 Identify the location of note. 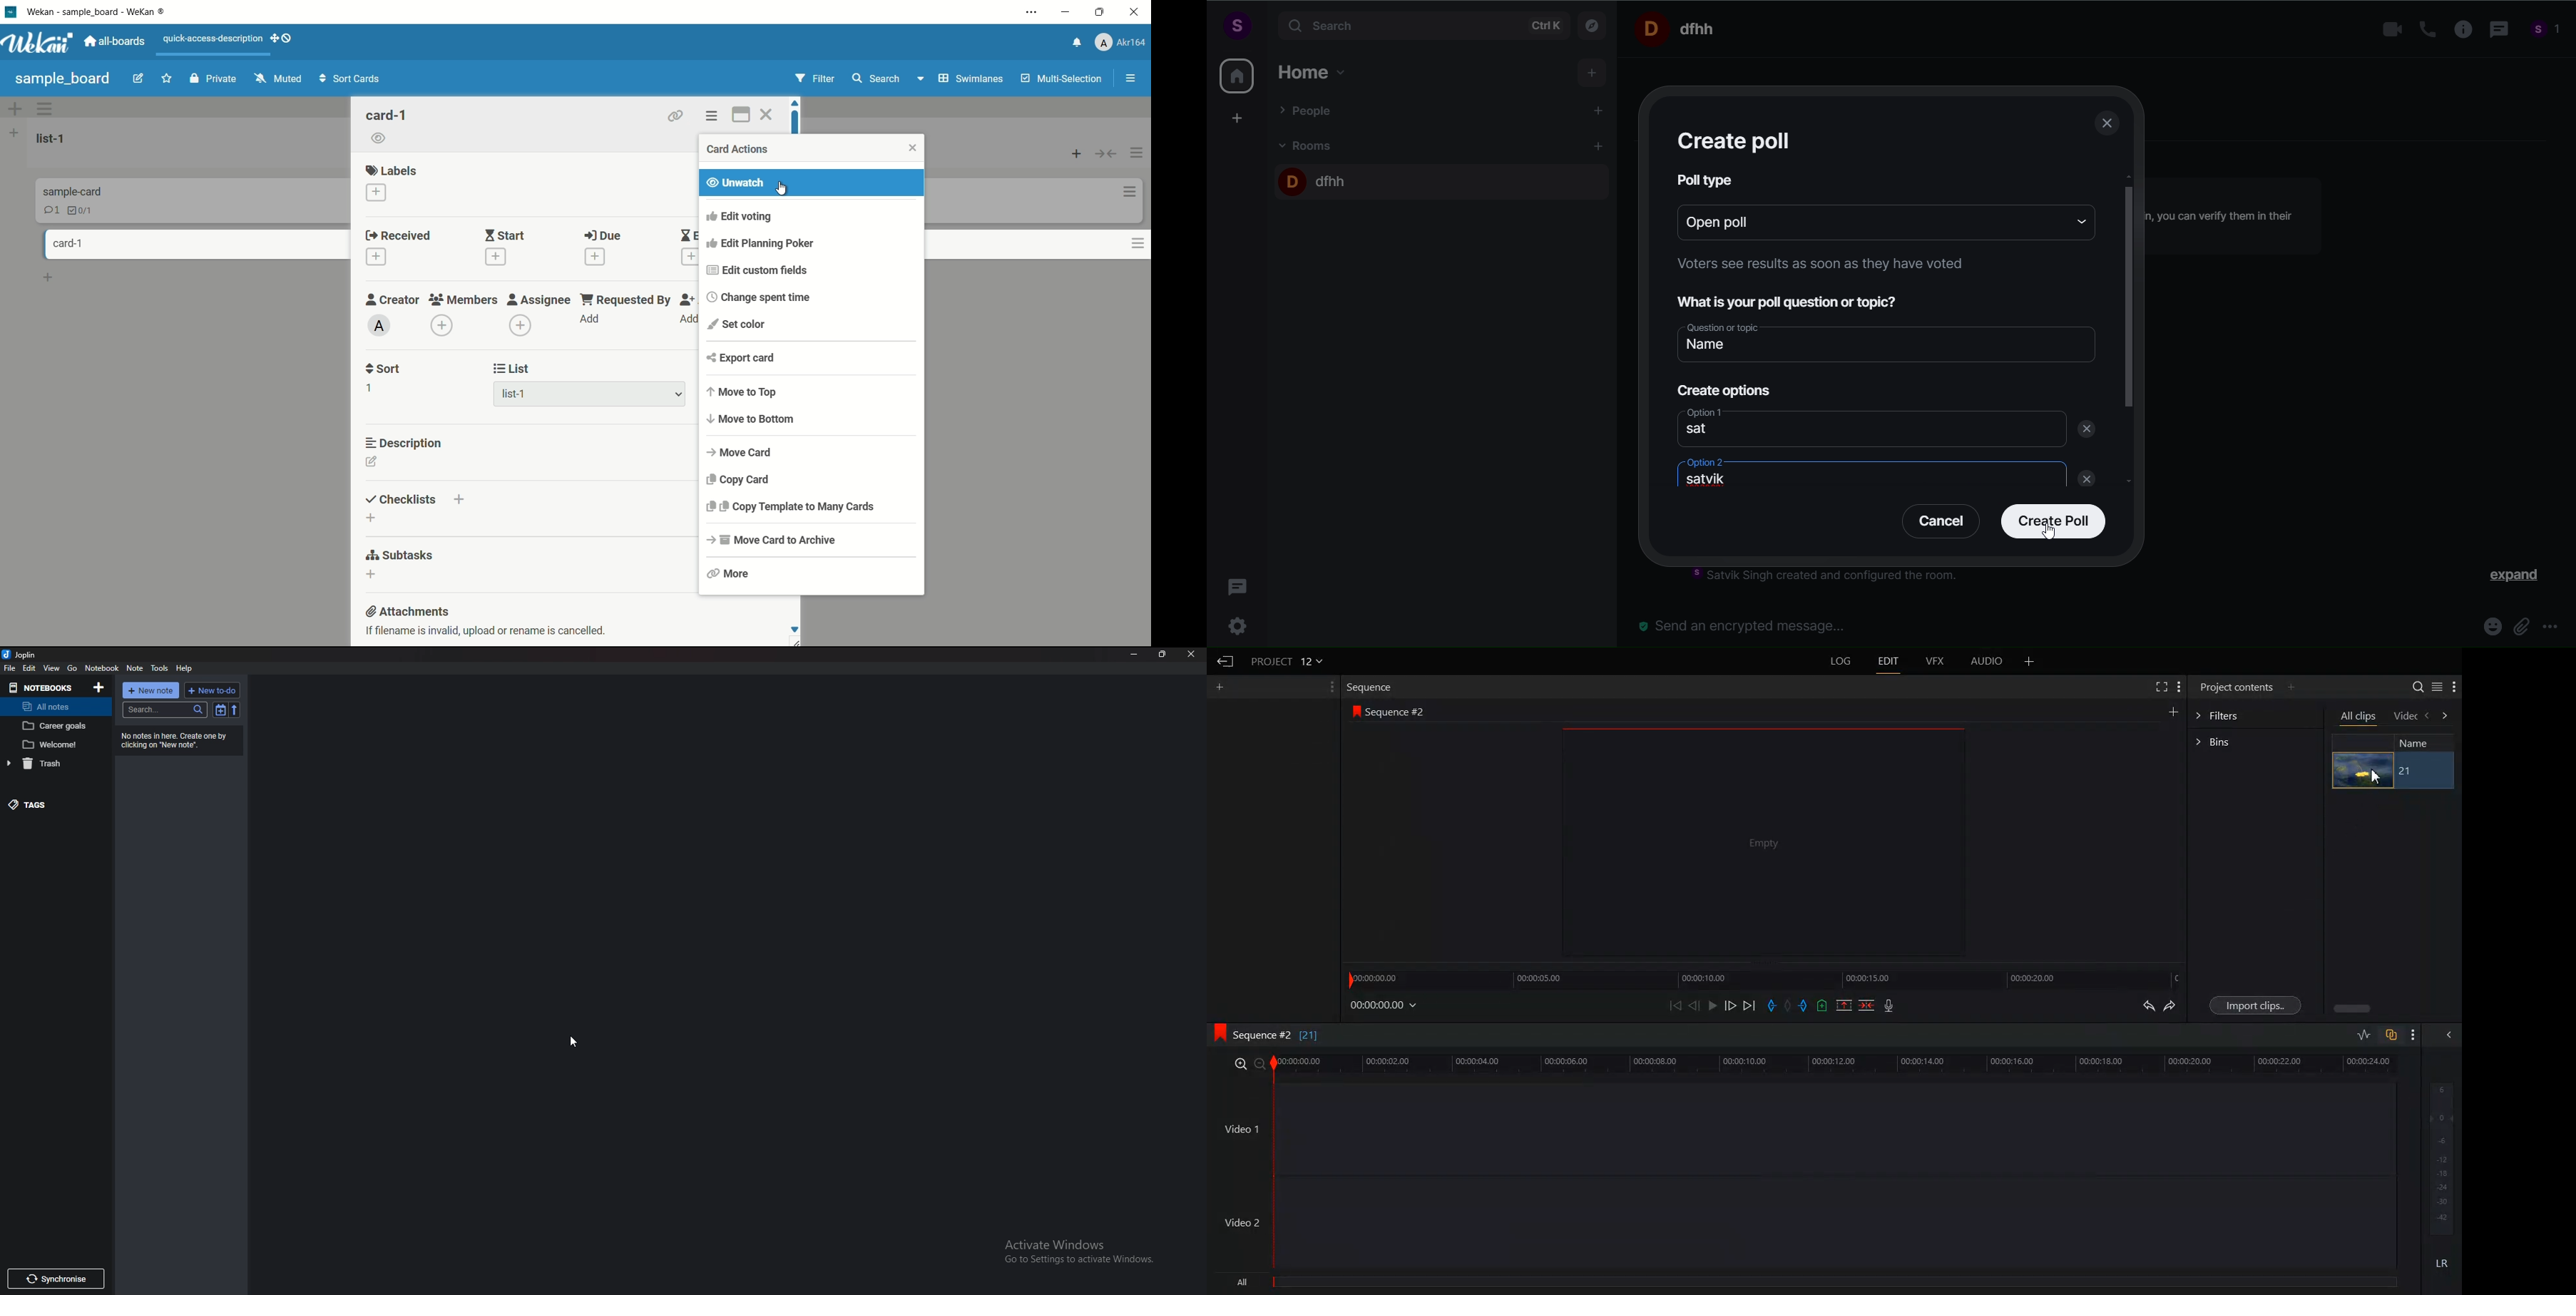
(54, 744).